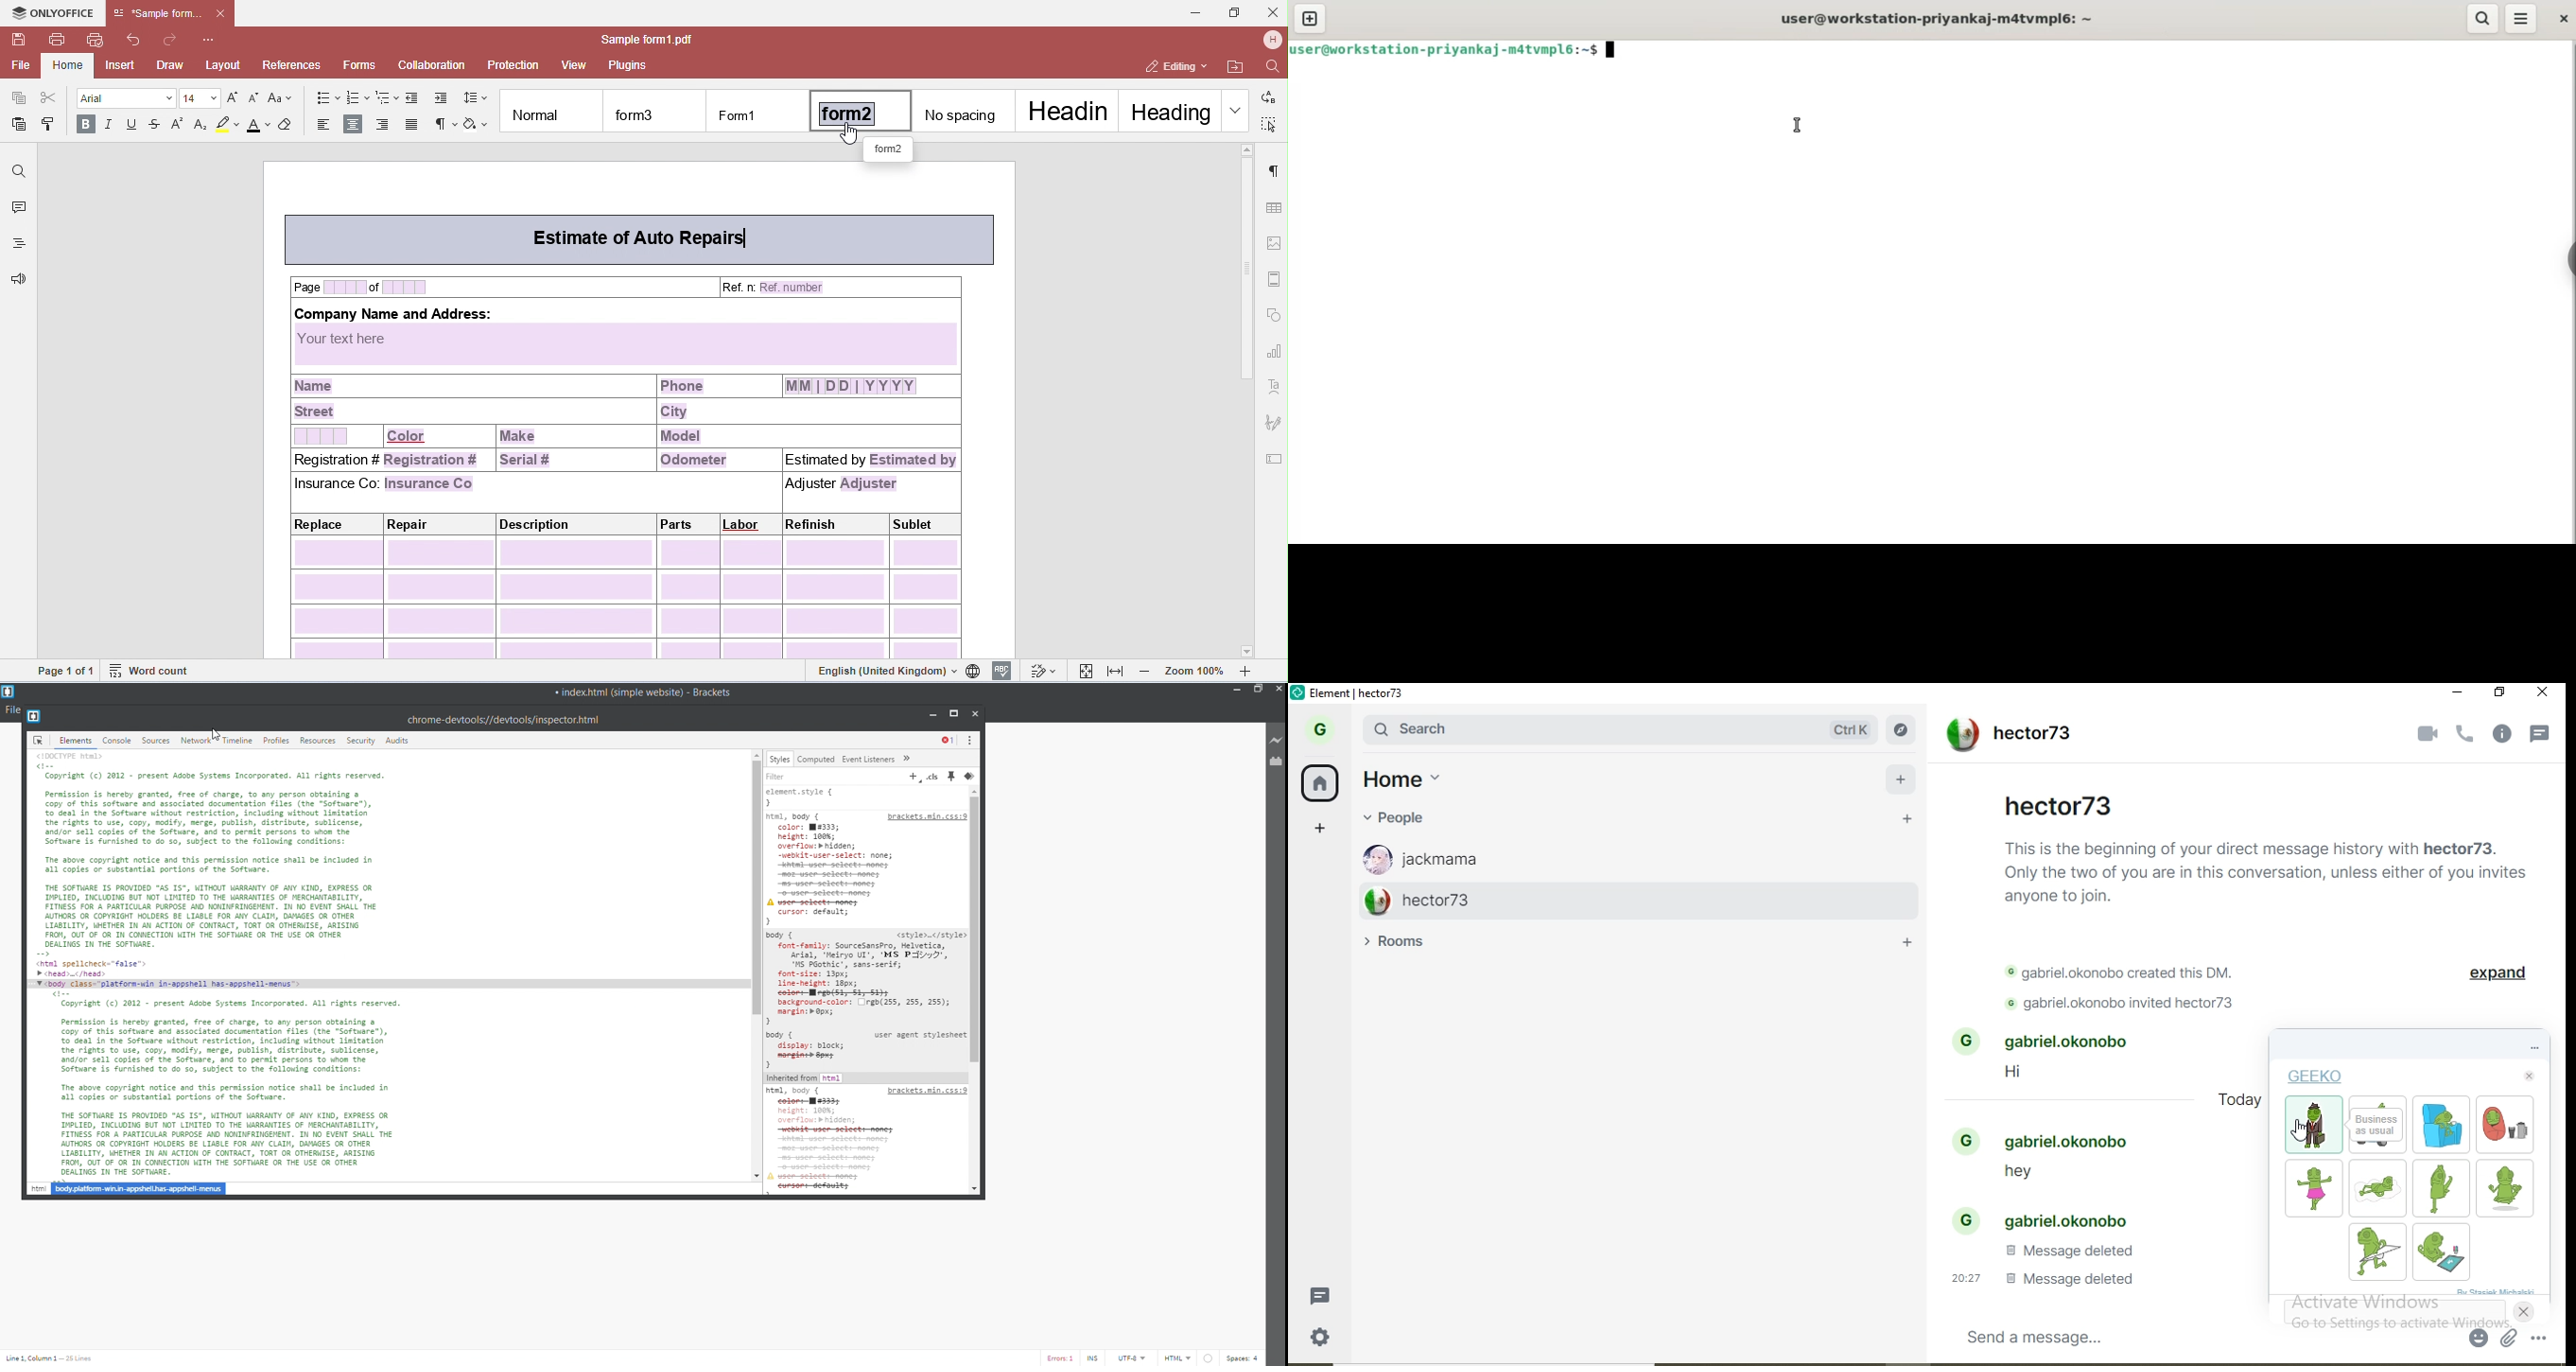 This screenshot has height=1372, width=2576. Describe the element at coordinates (1357, 693) in the screenshot. I see `element` at that location.